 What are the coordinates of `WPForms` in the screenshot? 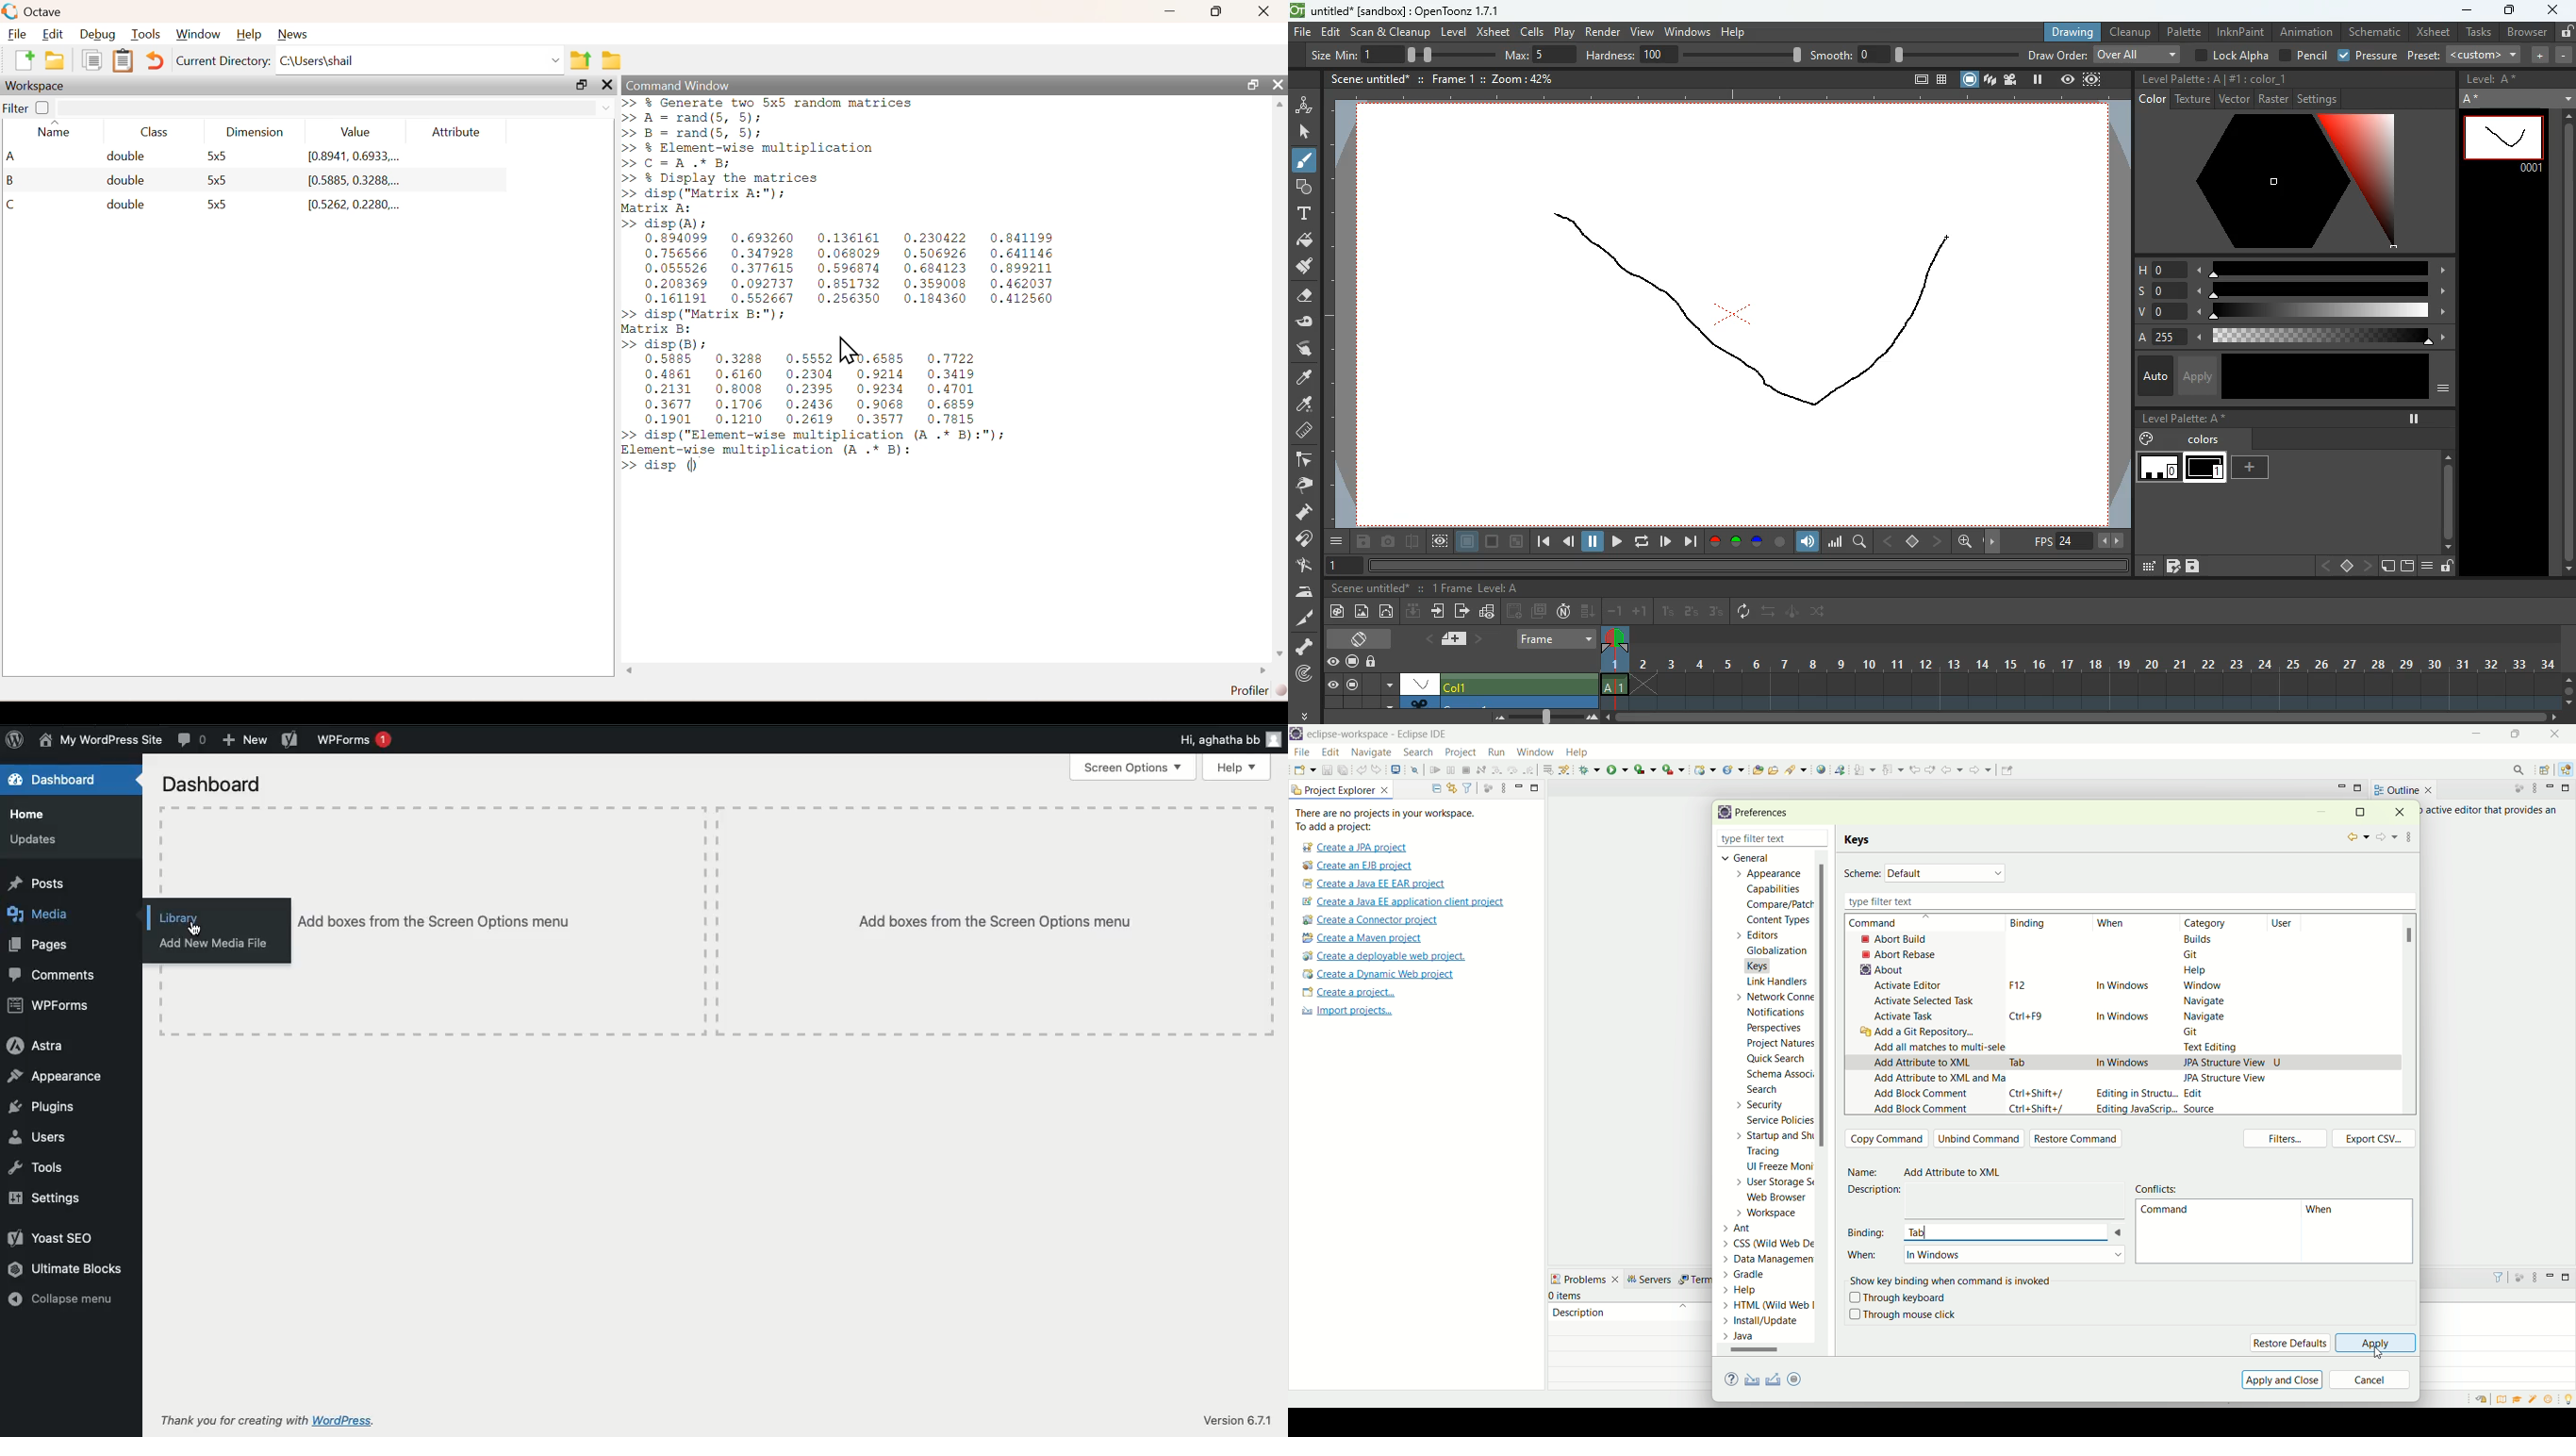 It's located at (356, 739).